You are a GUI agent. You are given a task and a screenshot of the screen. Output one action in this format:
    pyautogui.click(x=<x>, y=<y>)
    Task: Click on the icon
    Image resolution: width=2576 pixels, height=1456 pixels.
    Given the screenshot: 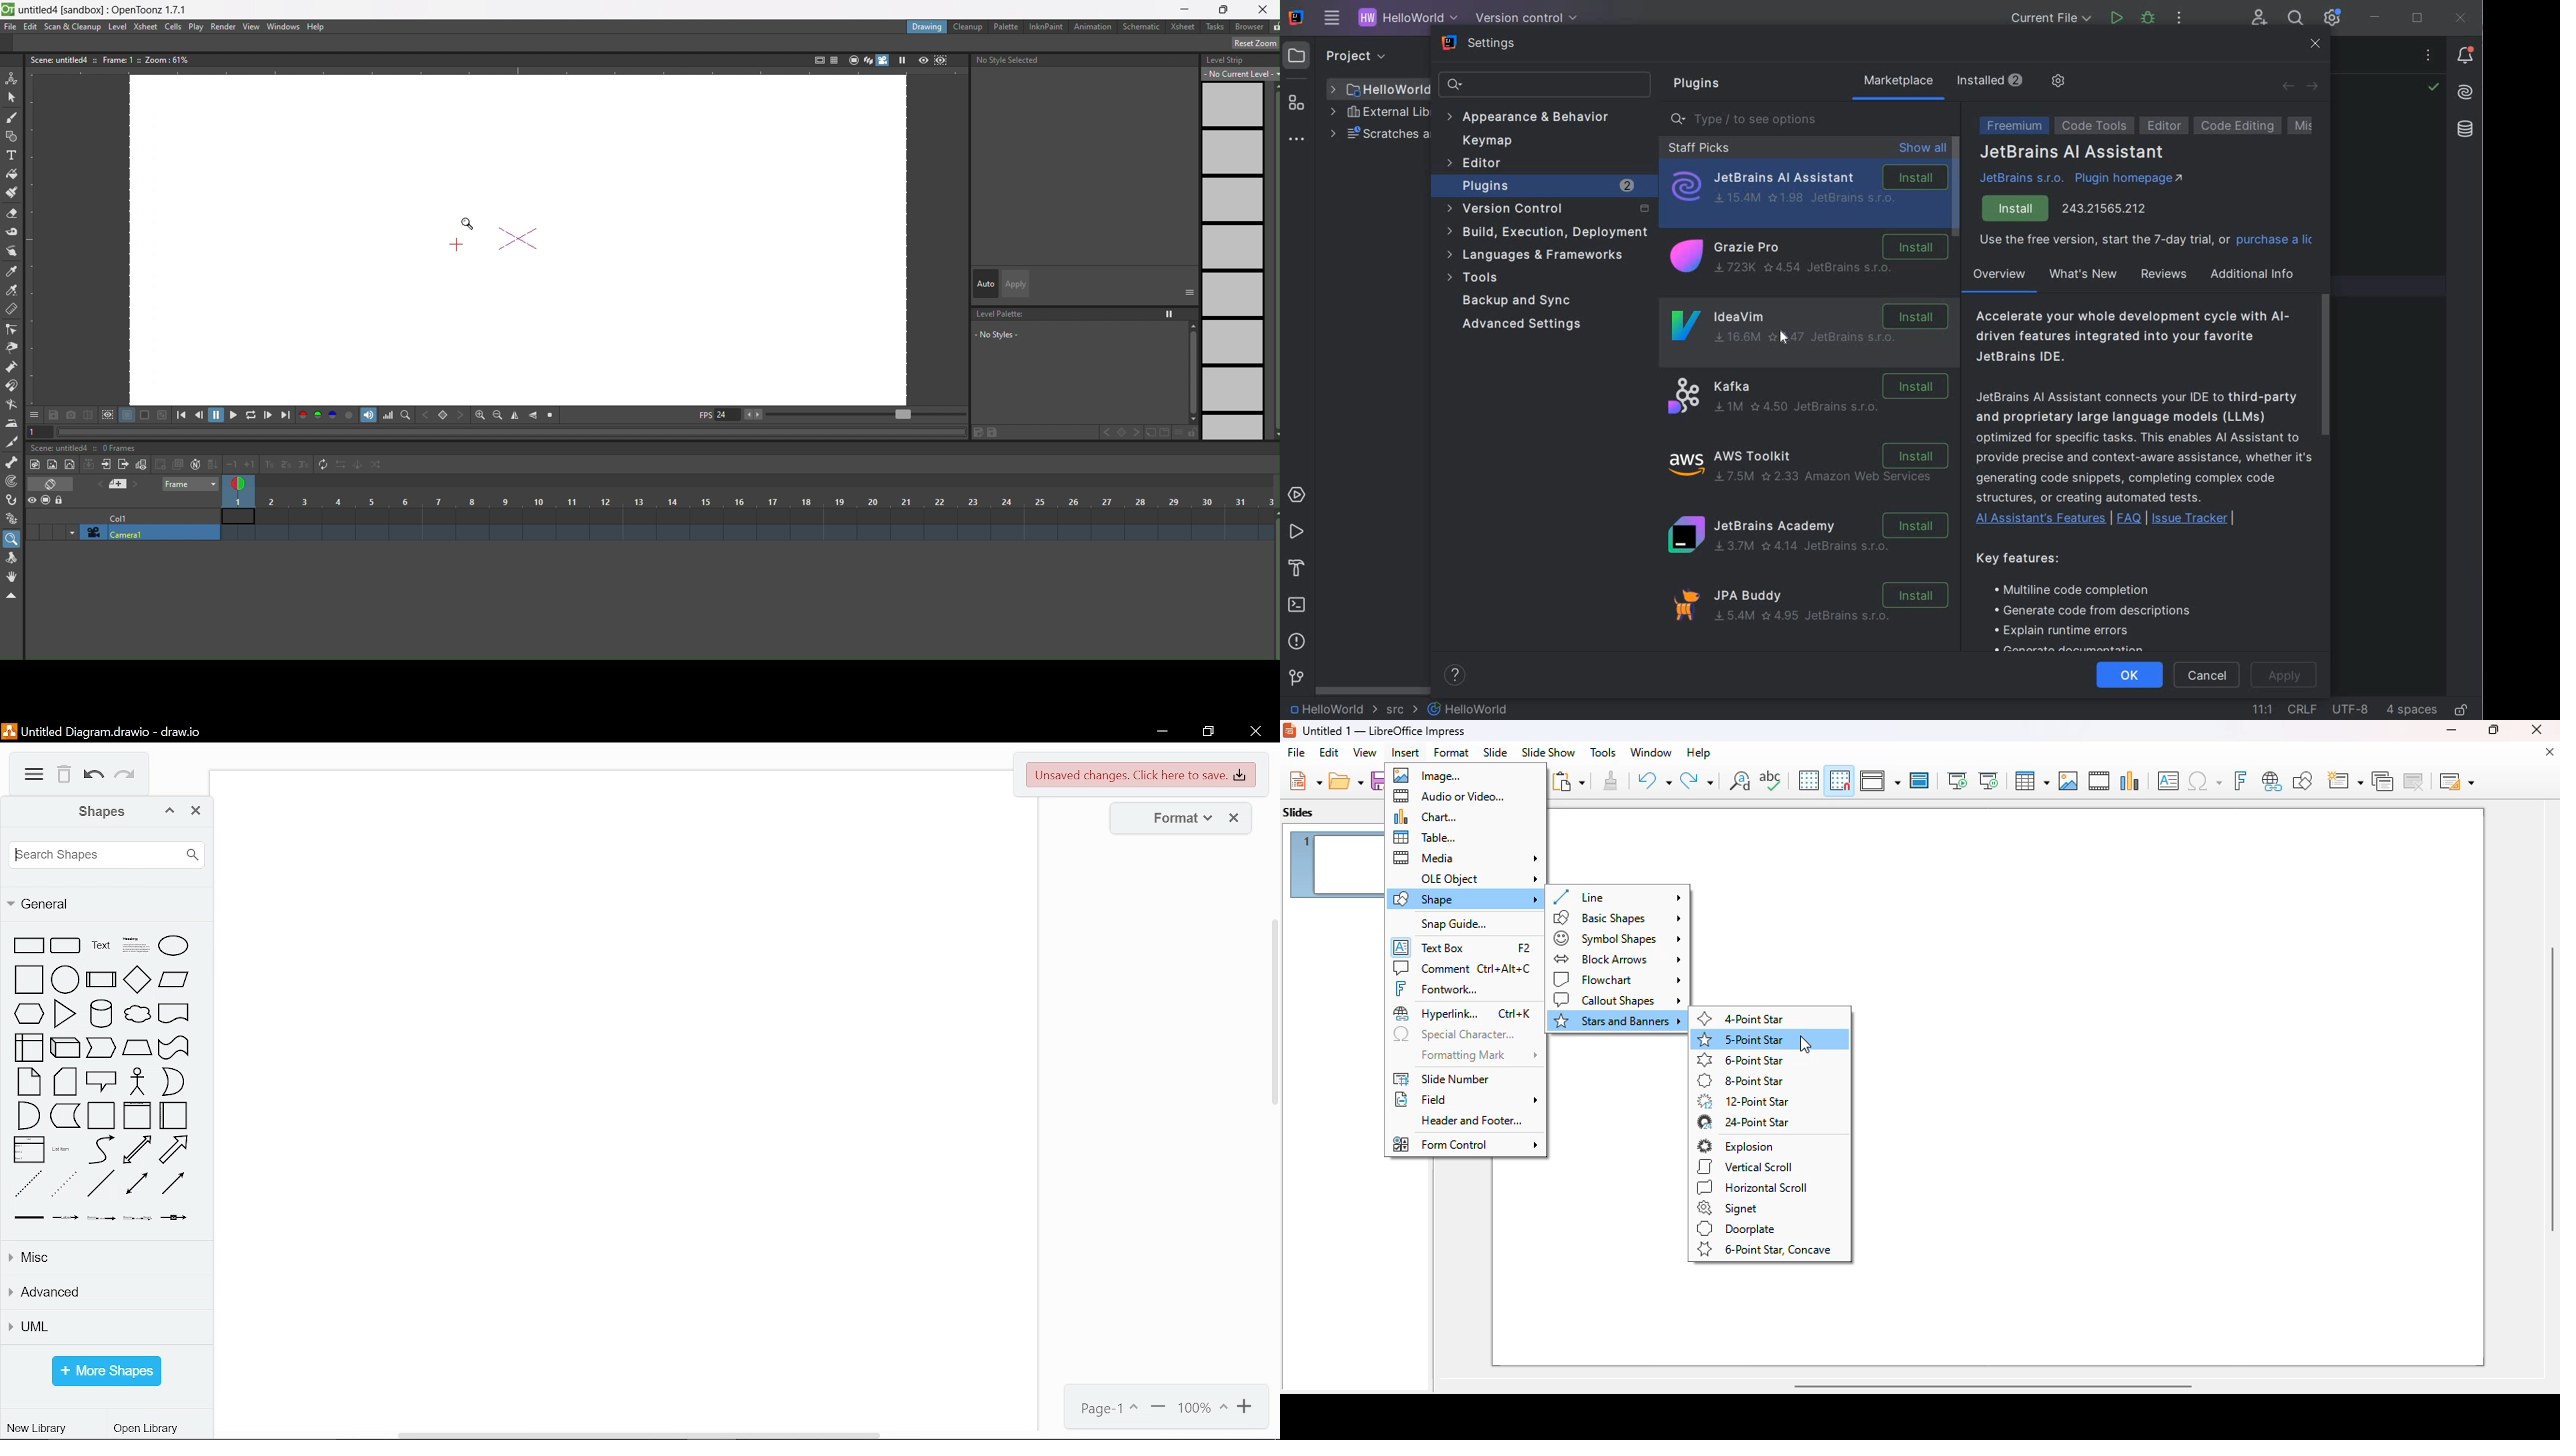 What is the action you would take?
    pyautogui.click(x=933, y=60)
    